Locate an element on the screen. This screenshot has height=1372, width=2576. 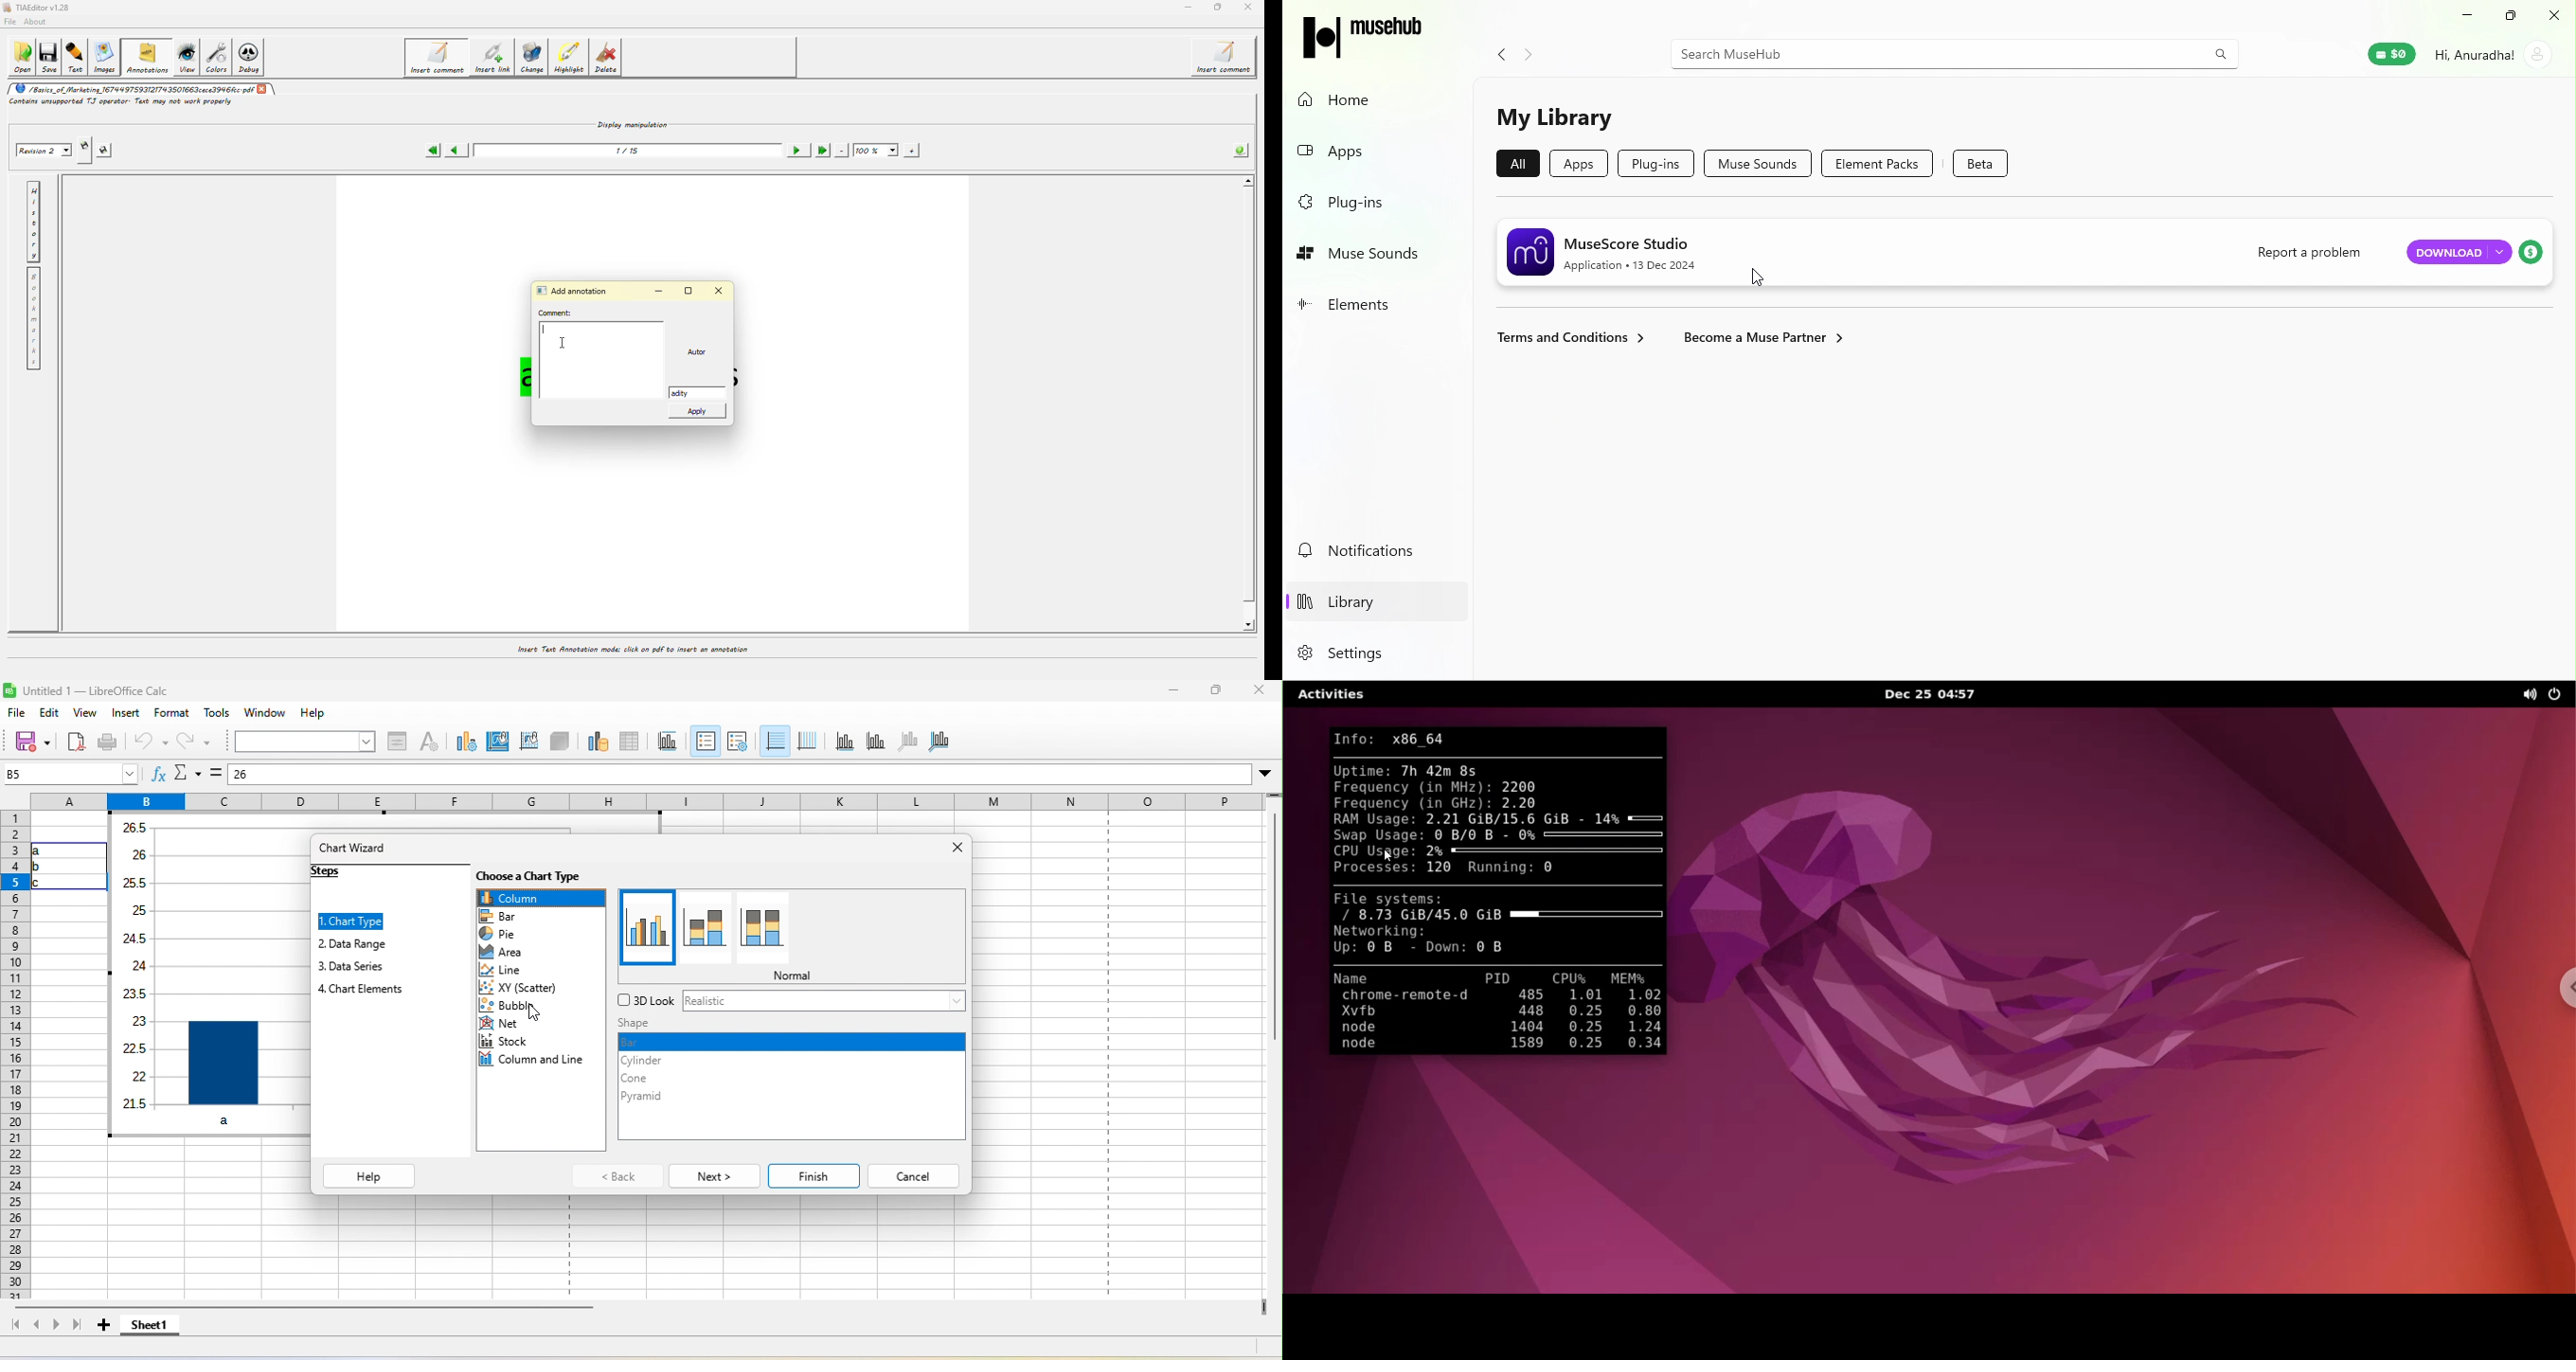
Navigate back is located at coordinates (1496, 51).